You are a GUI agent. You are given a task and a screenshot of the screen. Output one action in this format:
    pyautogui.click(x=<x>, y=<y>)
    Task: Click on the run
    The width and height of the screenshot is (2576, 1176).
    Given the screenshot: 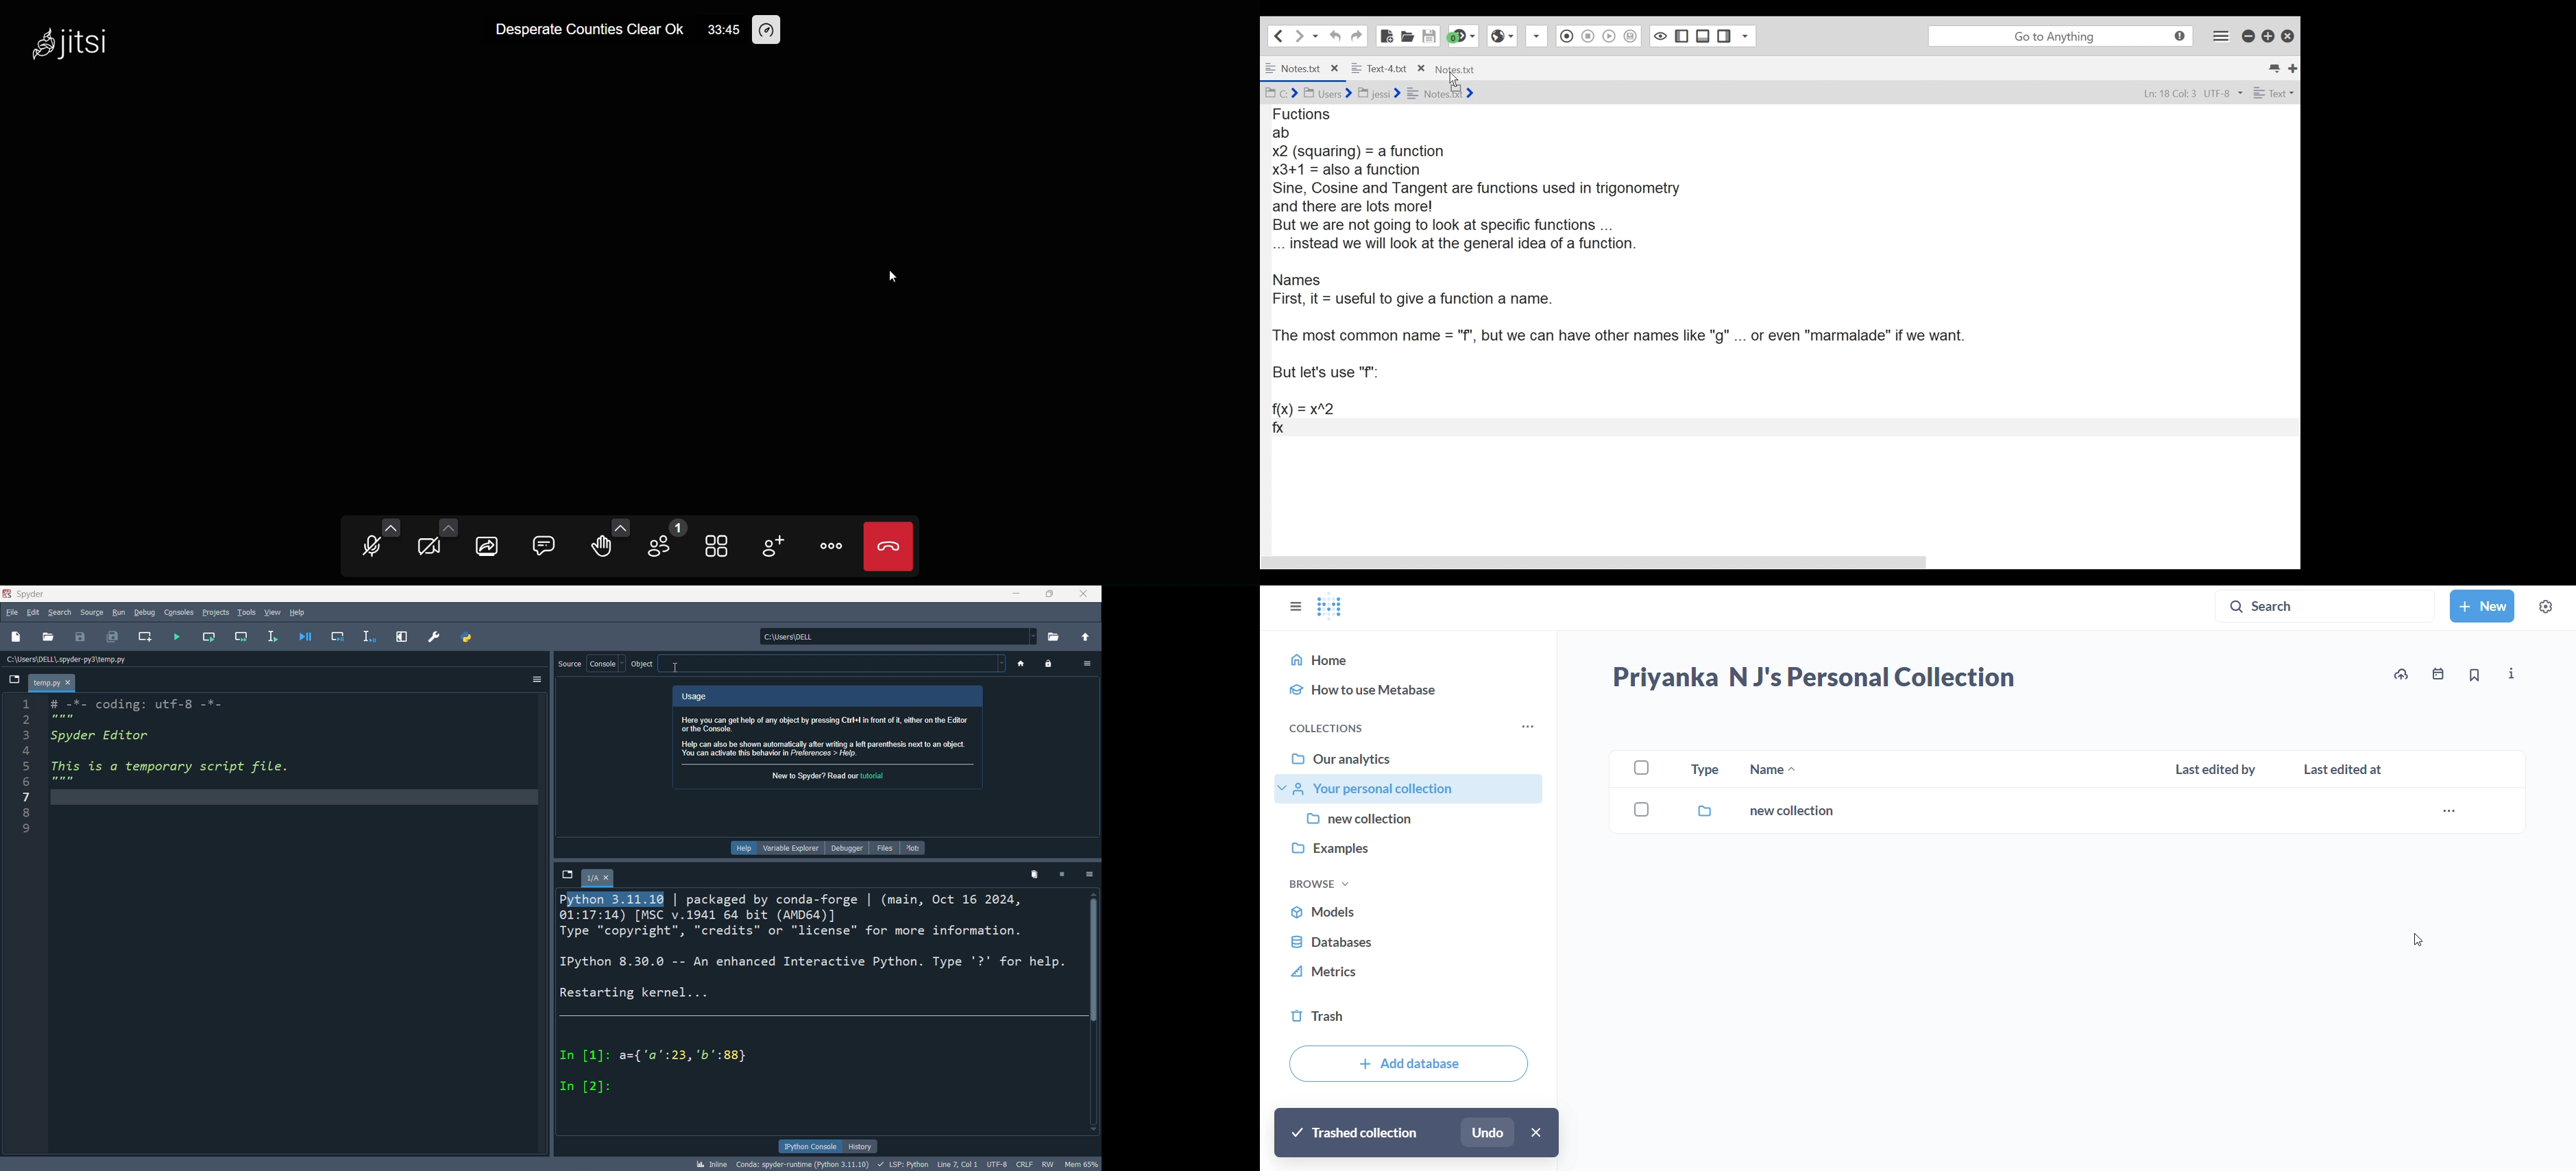 What is the action you would take?
    pyautogui.click(x=117, y=612)
    